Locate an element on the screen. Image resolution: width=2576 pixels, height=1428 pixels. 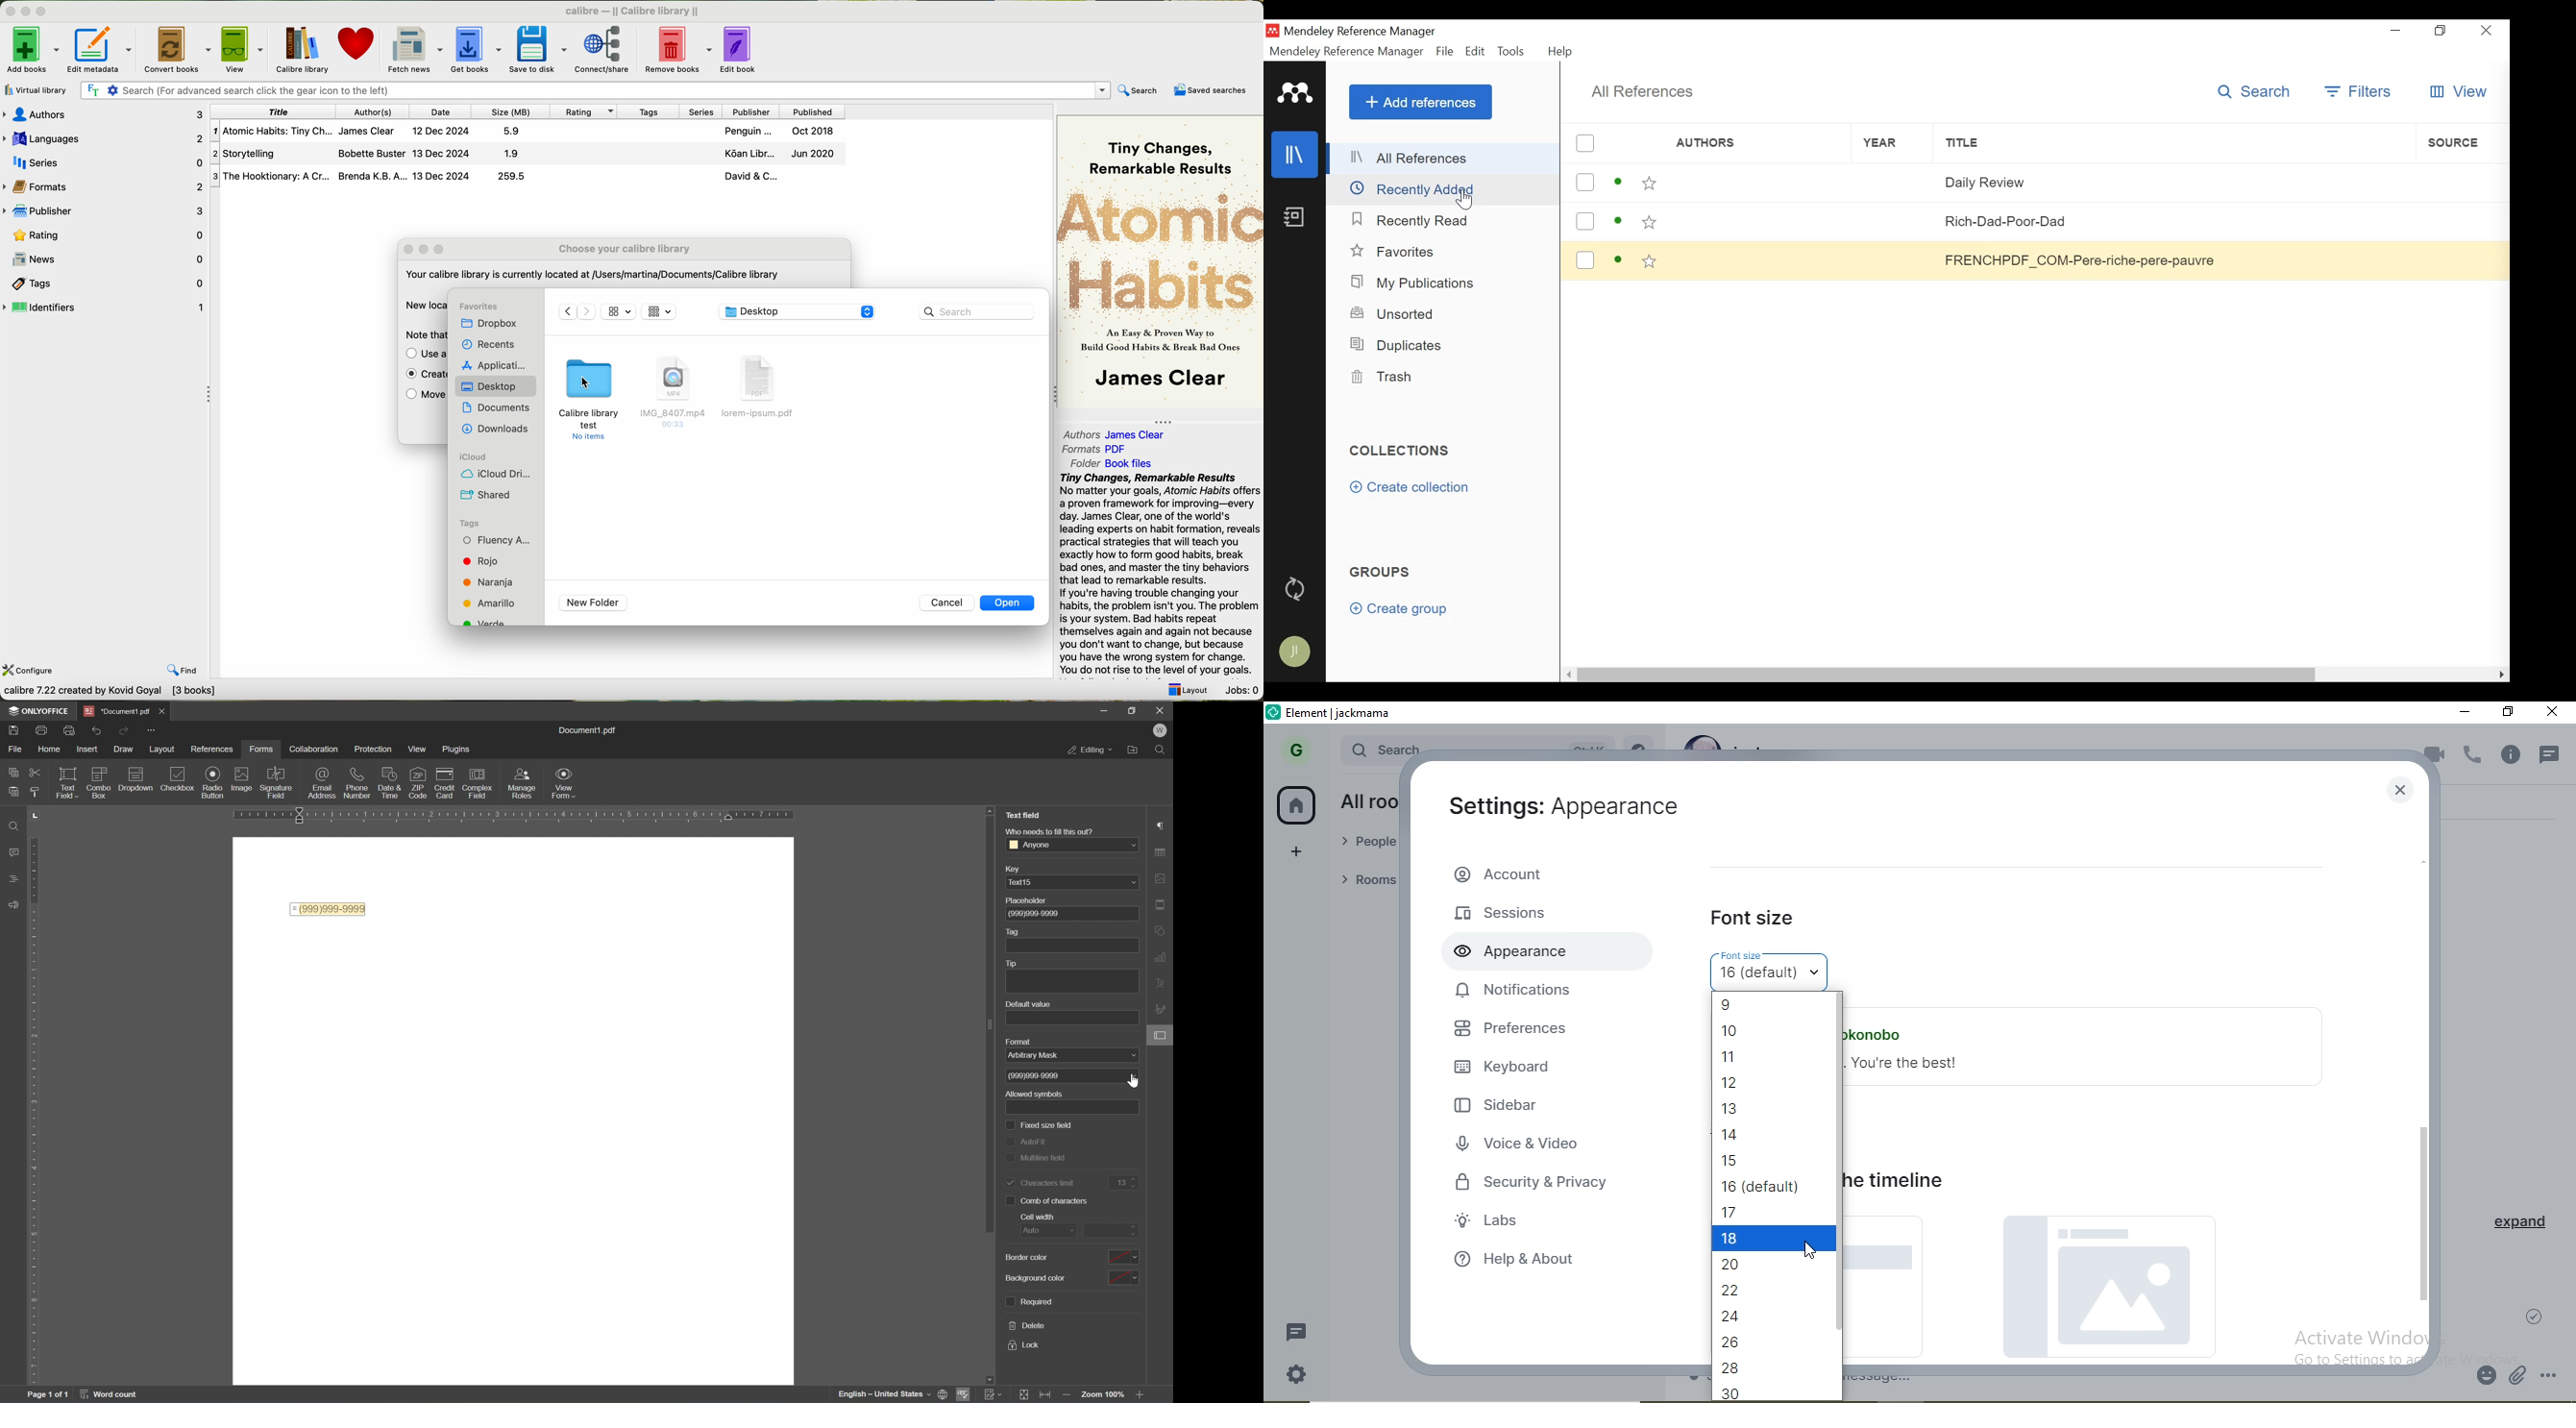
Tip is located at coordinates (1012, 964).